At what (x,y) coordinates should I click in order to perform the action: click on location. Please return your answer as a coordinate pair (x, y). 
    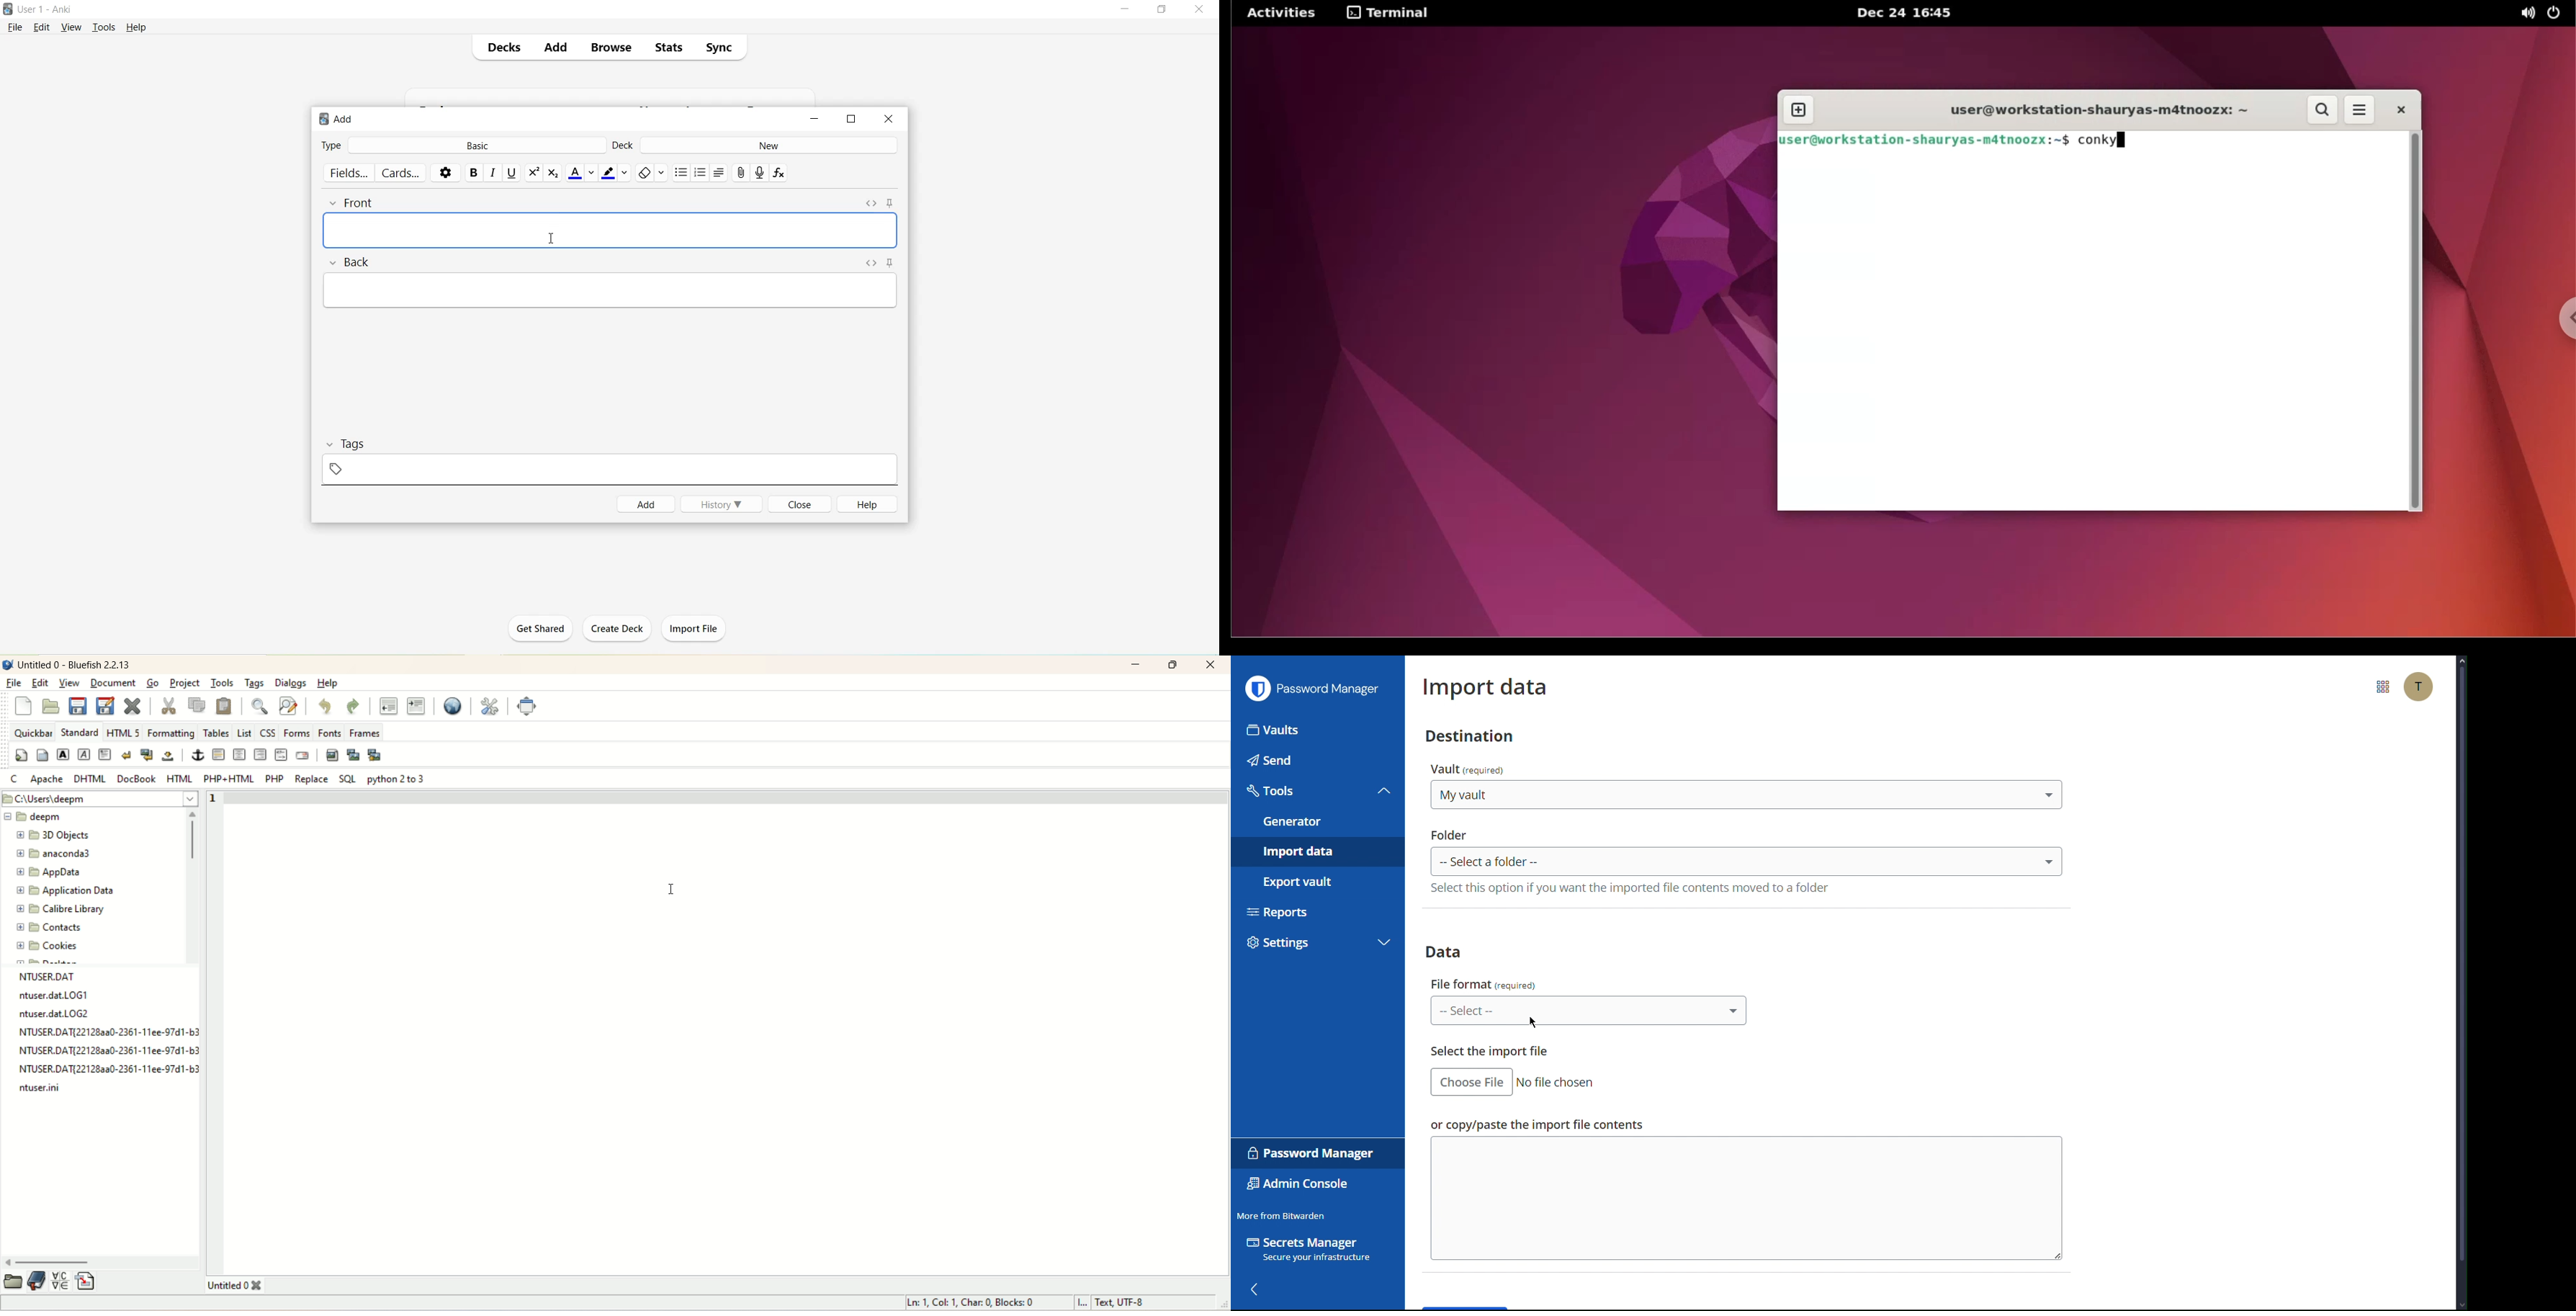
    Looking at the image, I should click on (101, 799).